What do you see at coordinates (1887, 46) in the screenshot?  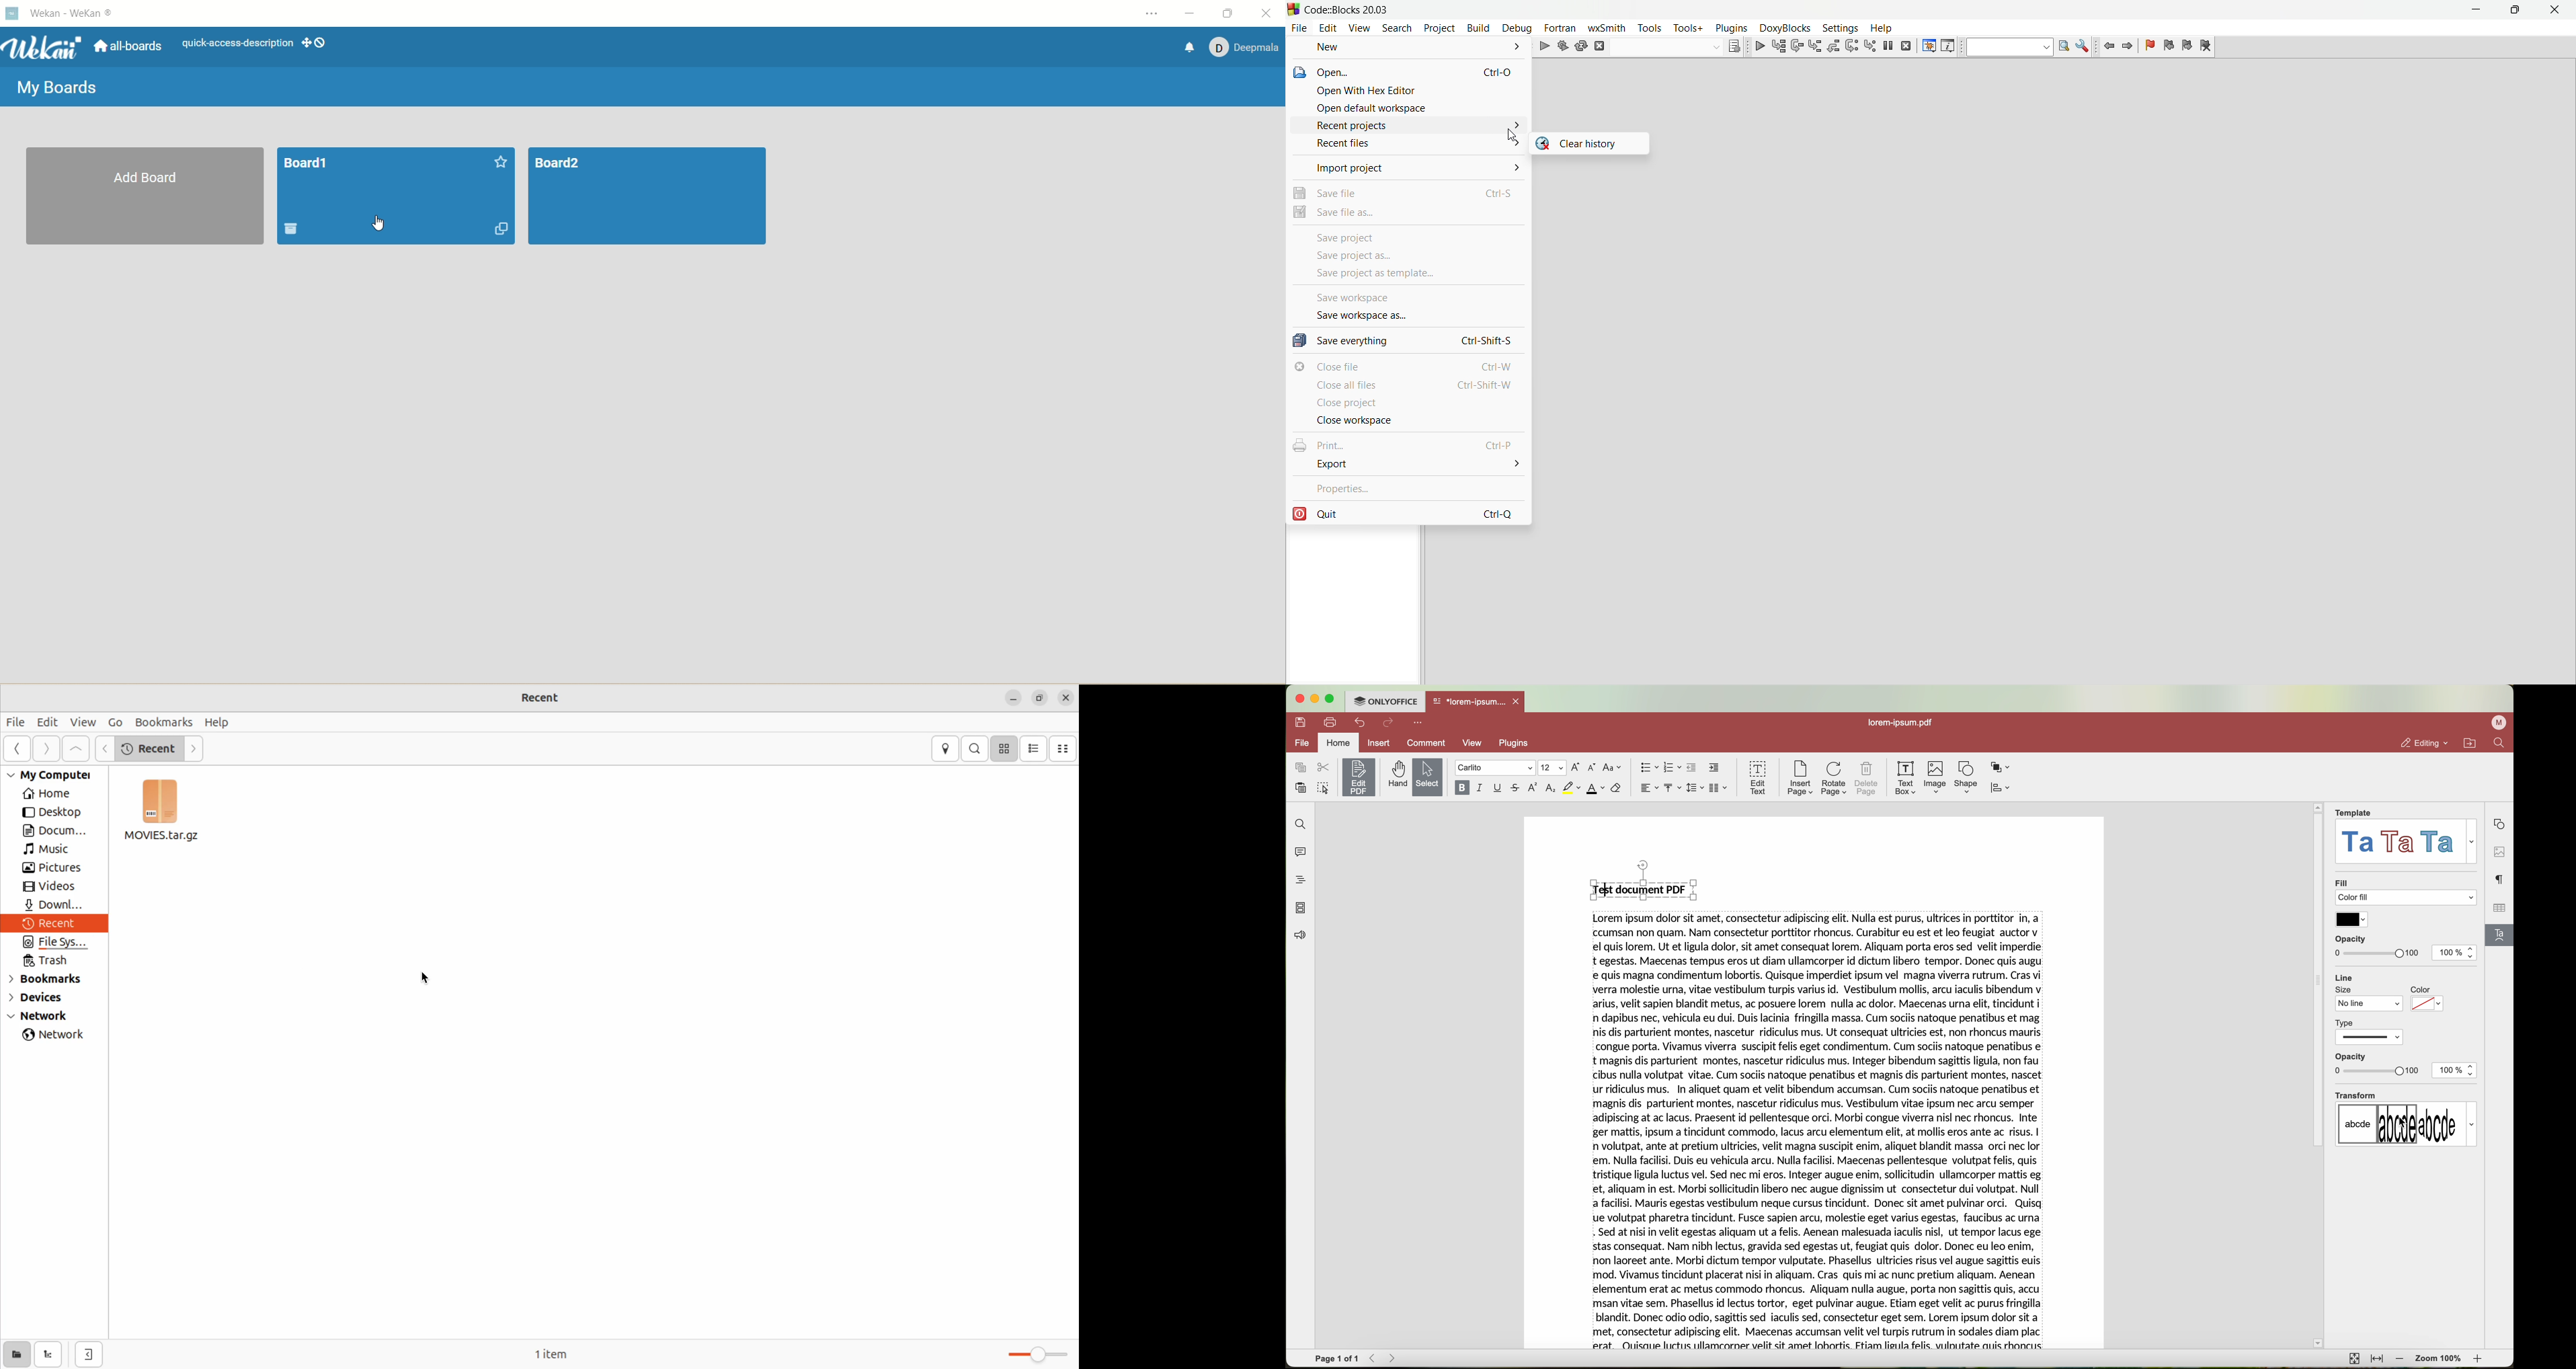 I see `break debugger` at bounding box center [1887, 46].